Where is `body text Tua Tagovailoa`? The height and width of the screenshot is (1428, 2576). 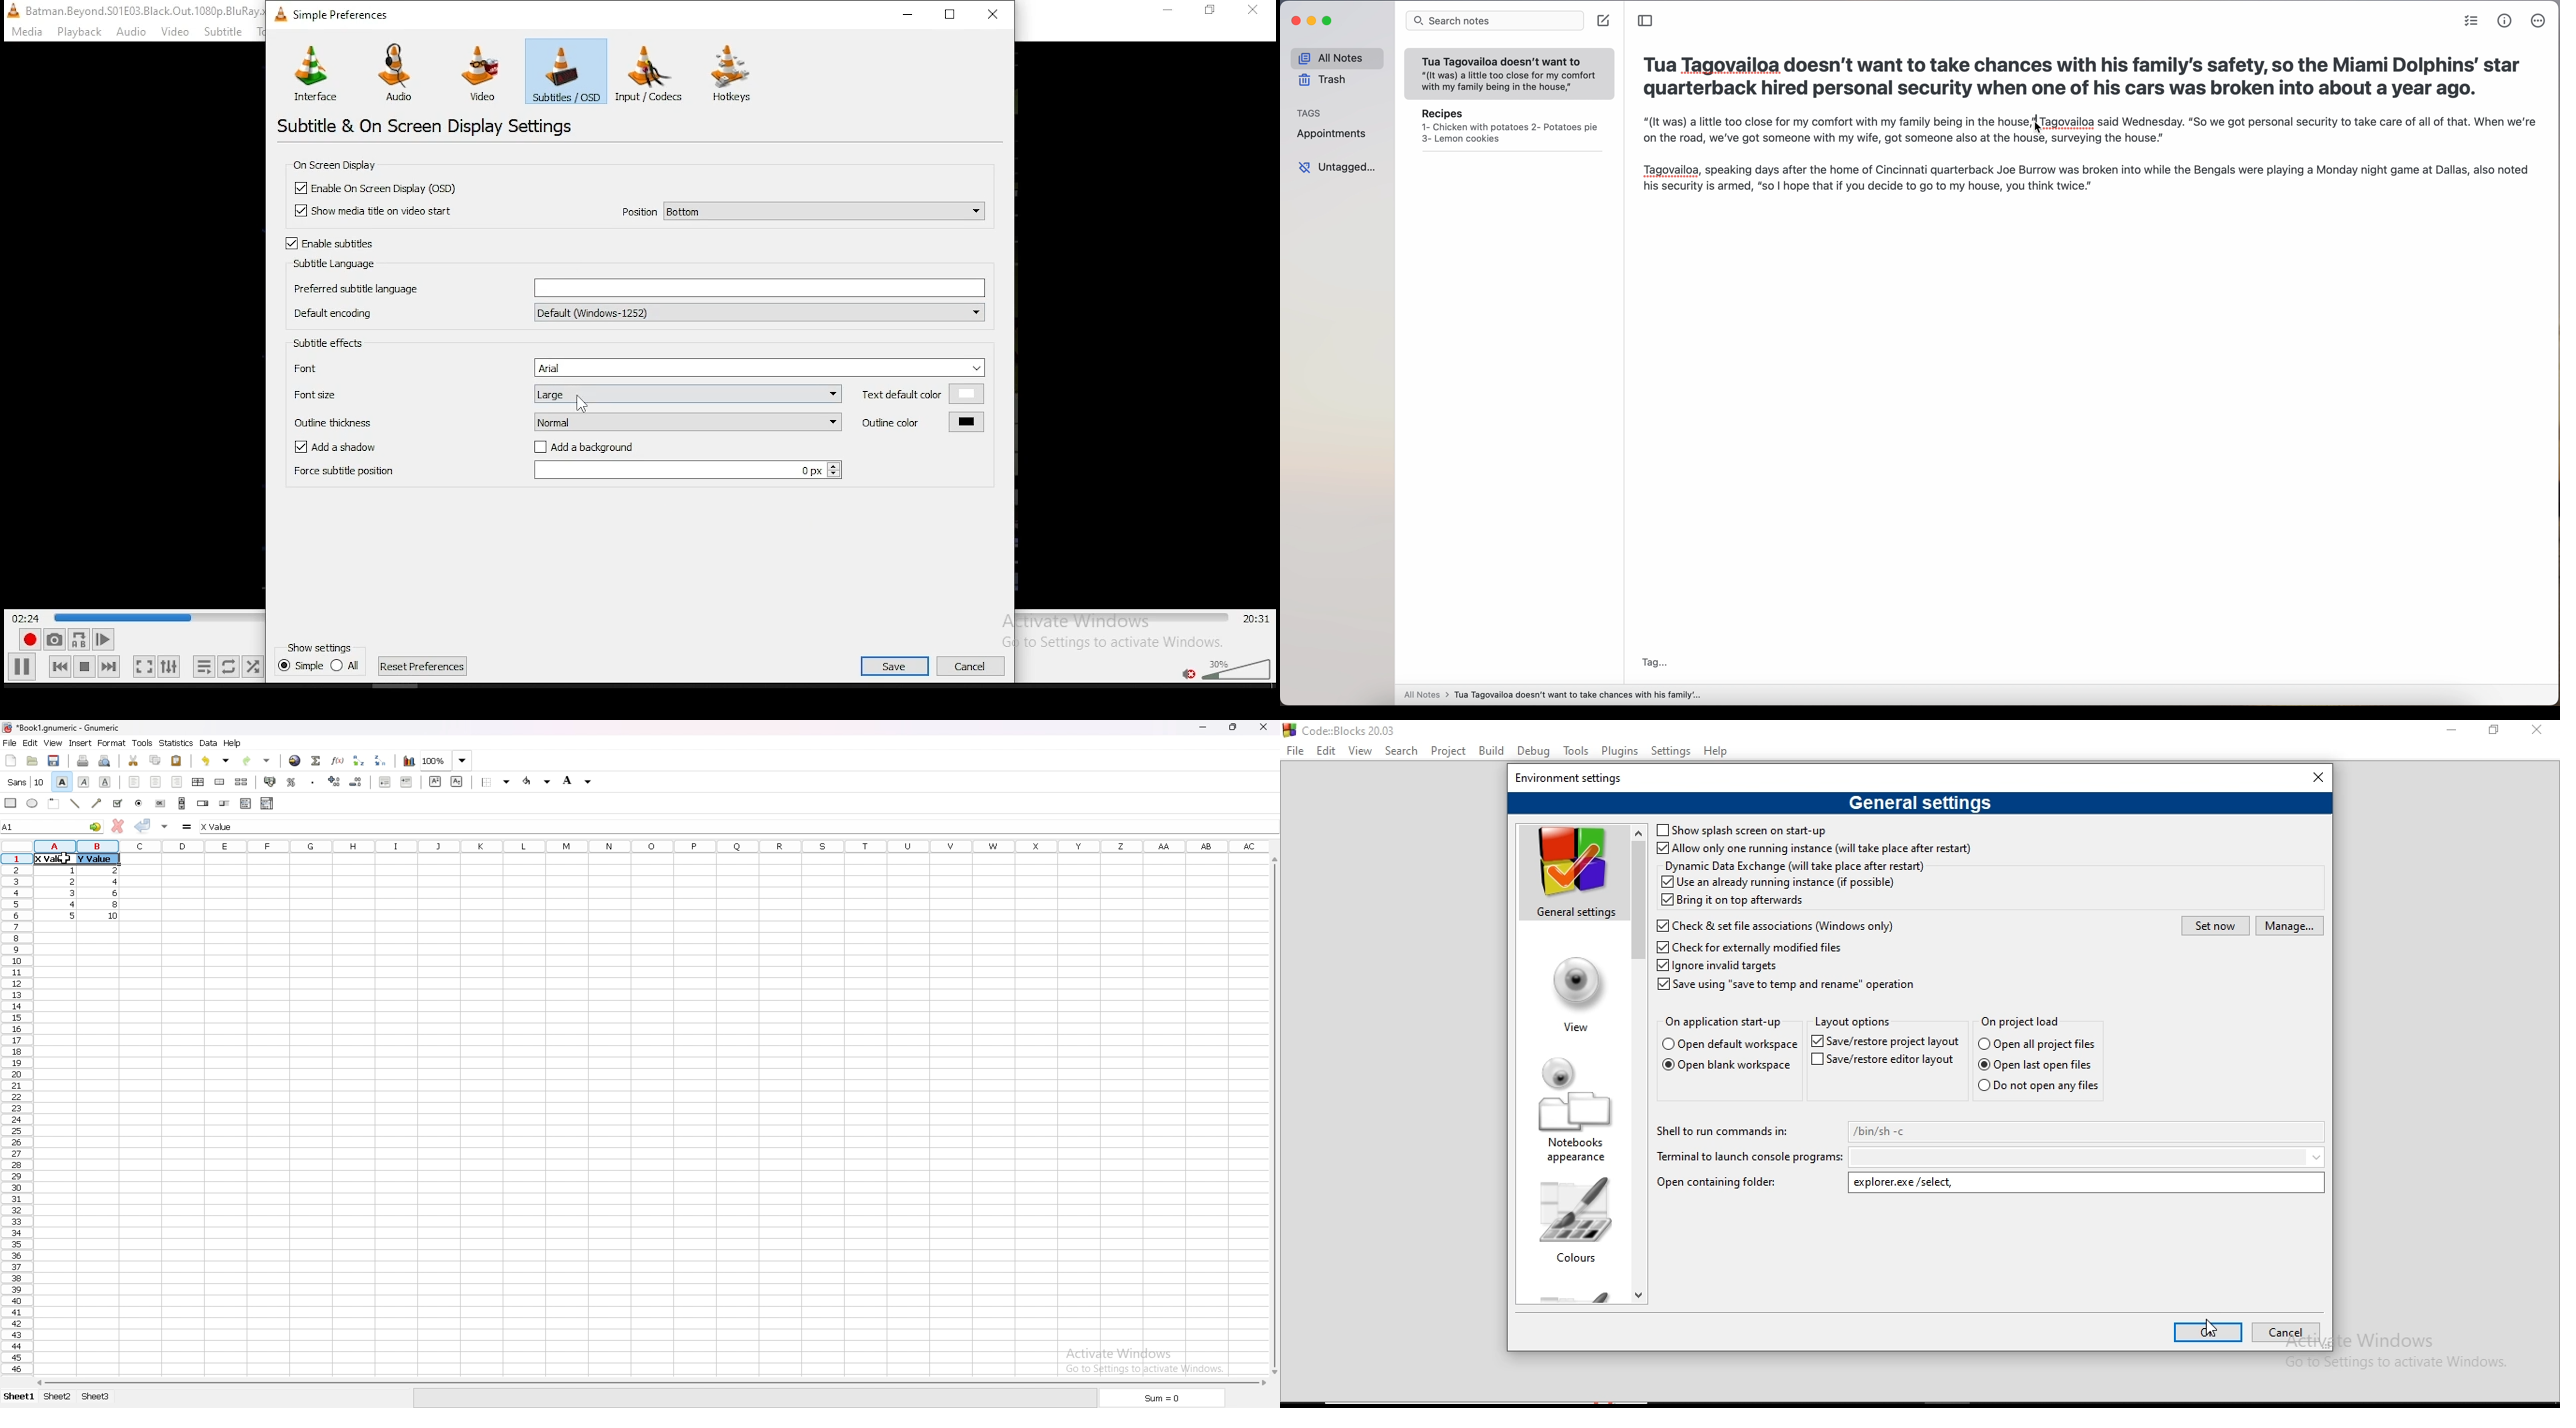
body text Tua Tagovailoa is located at coordinates (2086, 165).